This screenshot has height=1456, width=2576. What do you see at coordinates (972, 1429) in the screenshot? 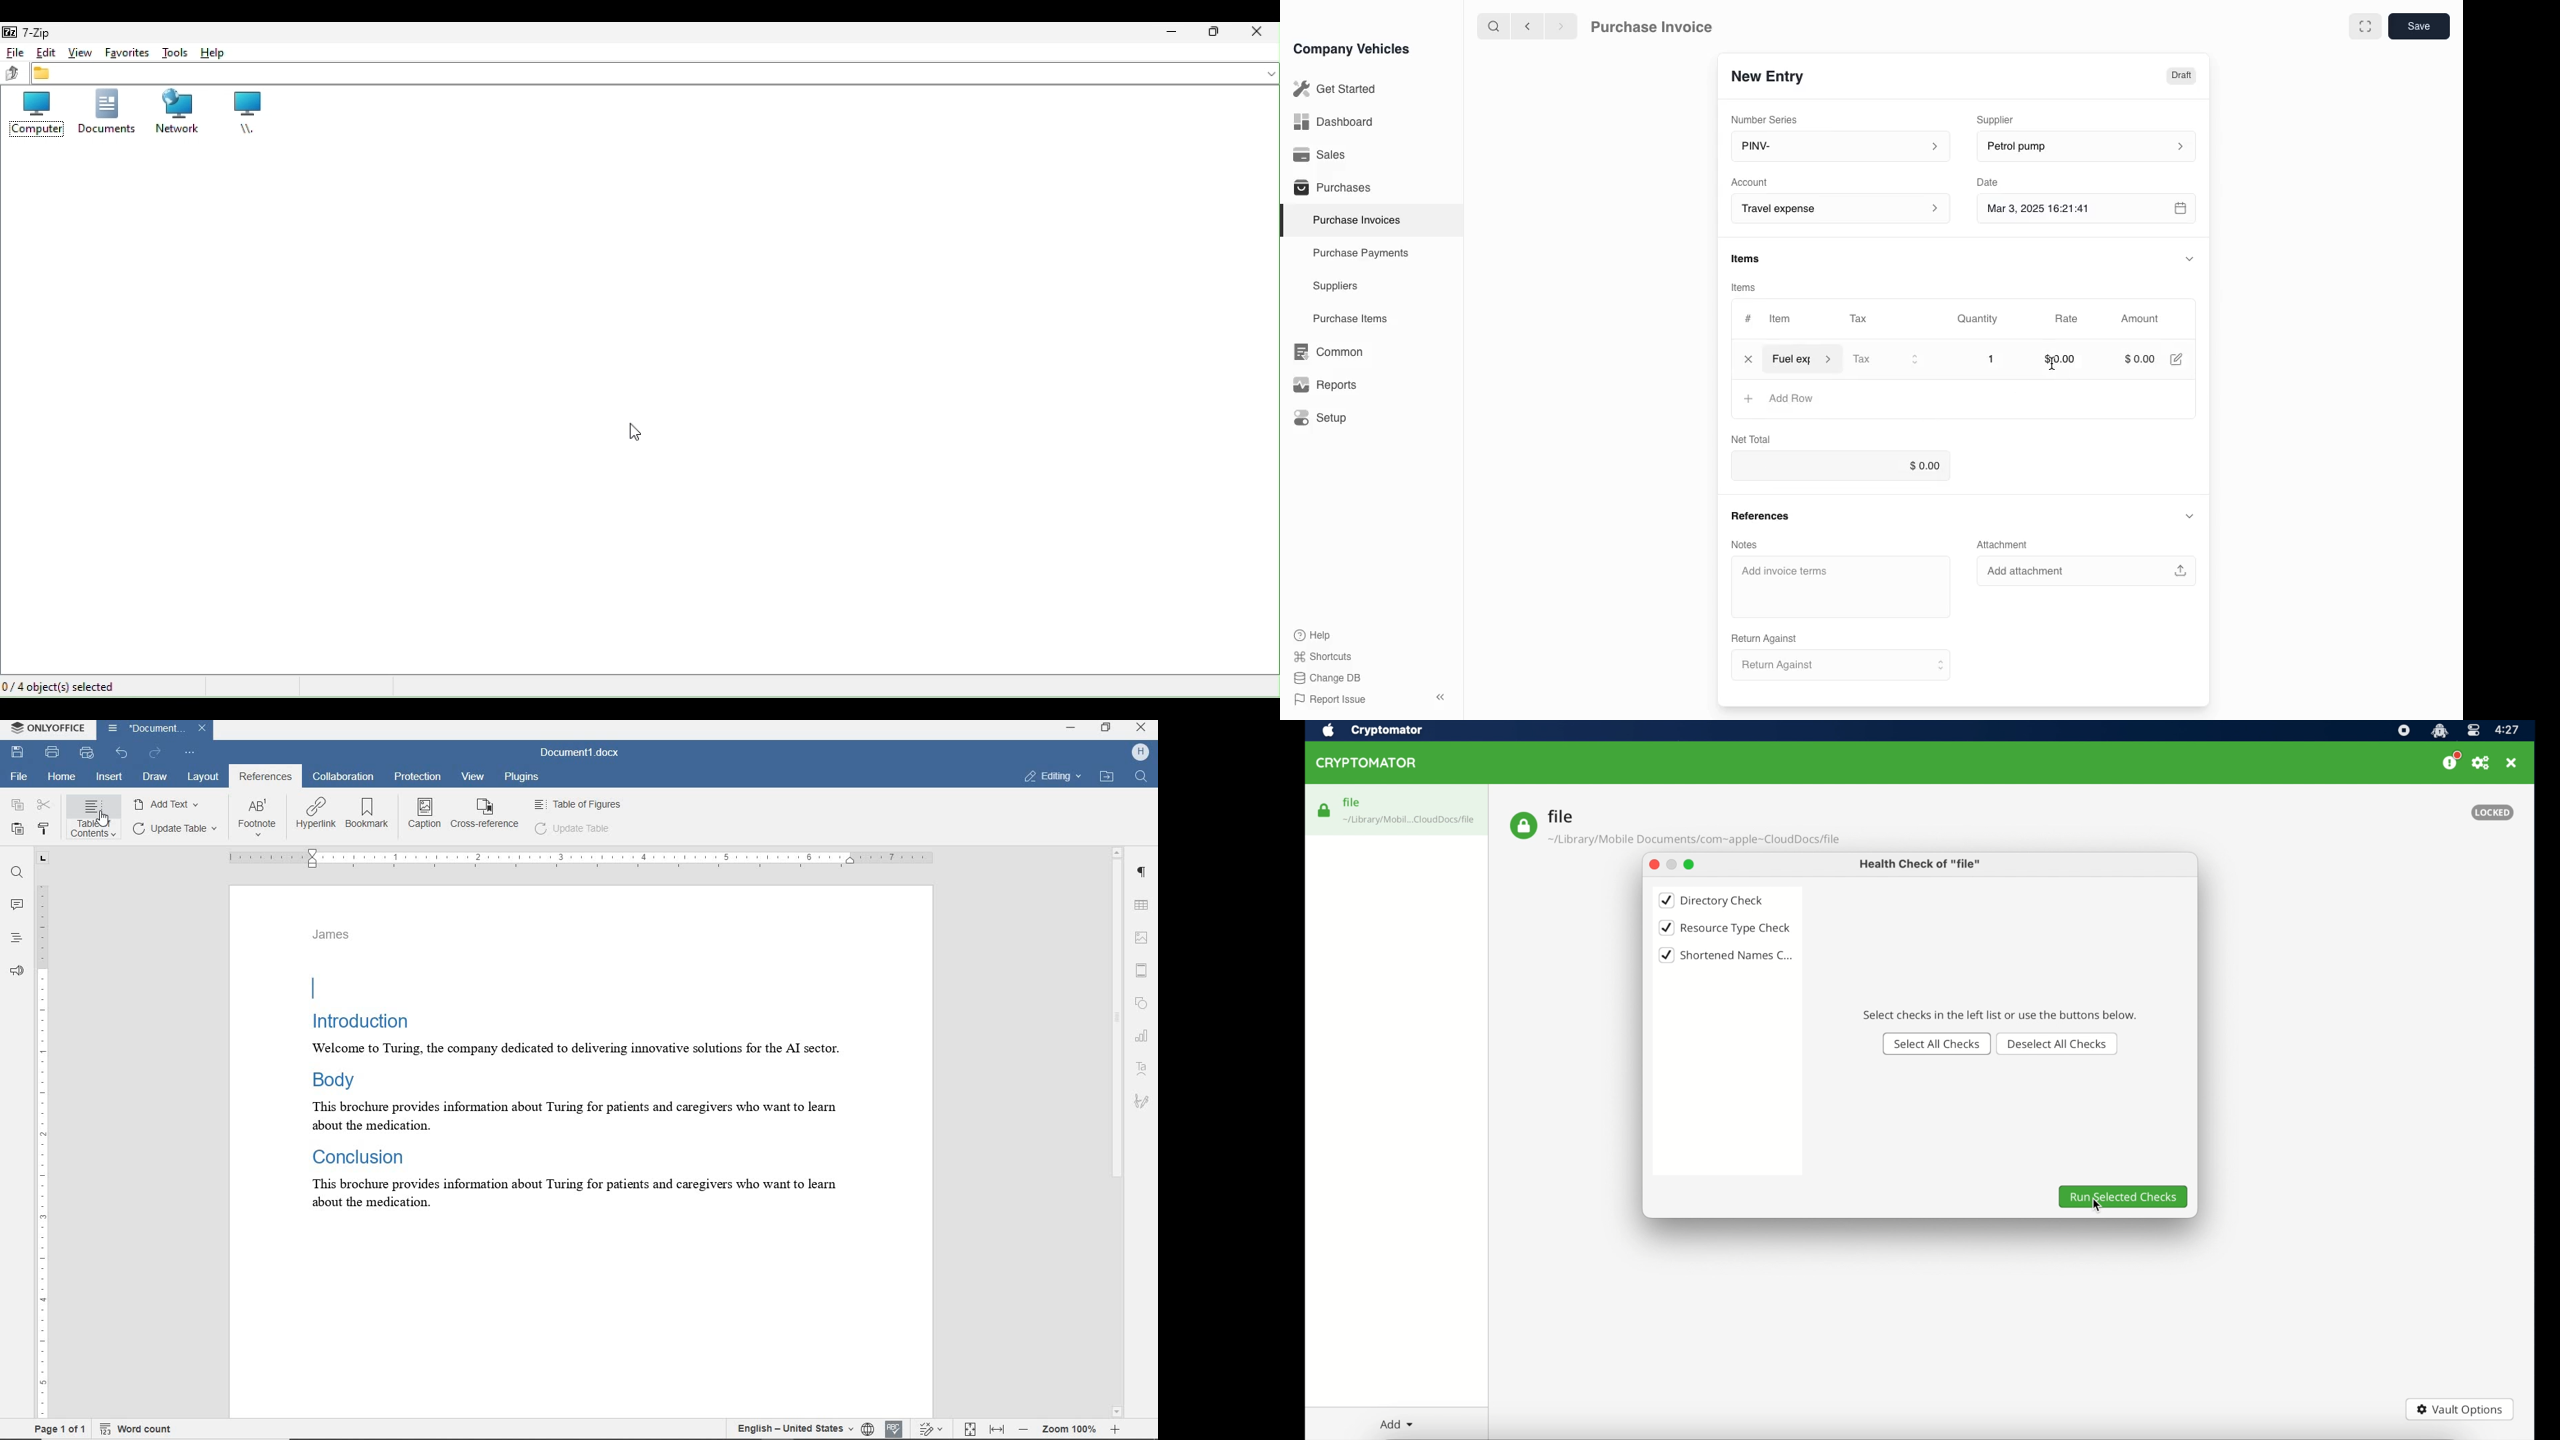
I see `fit to page` at bounding box center [972, 1429].